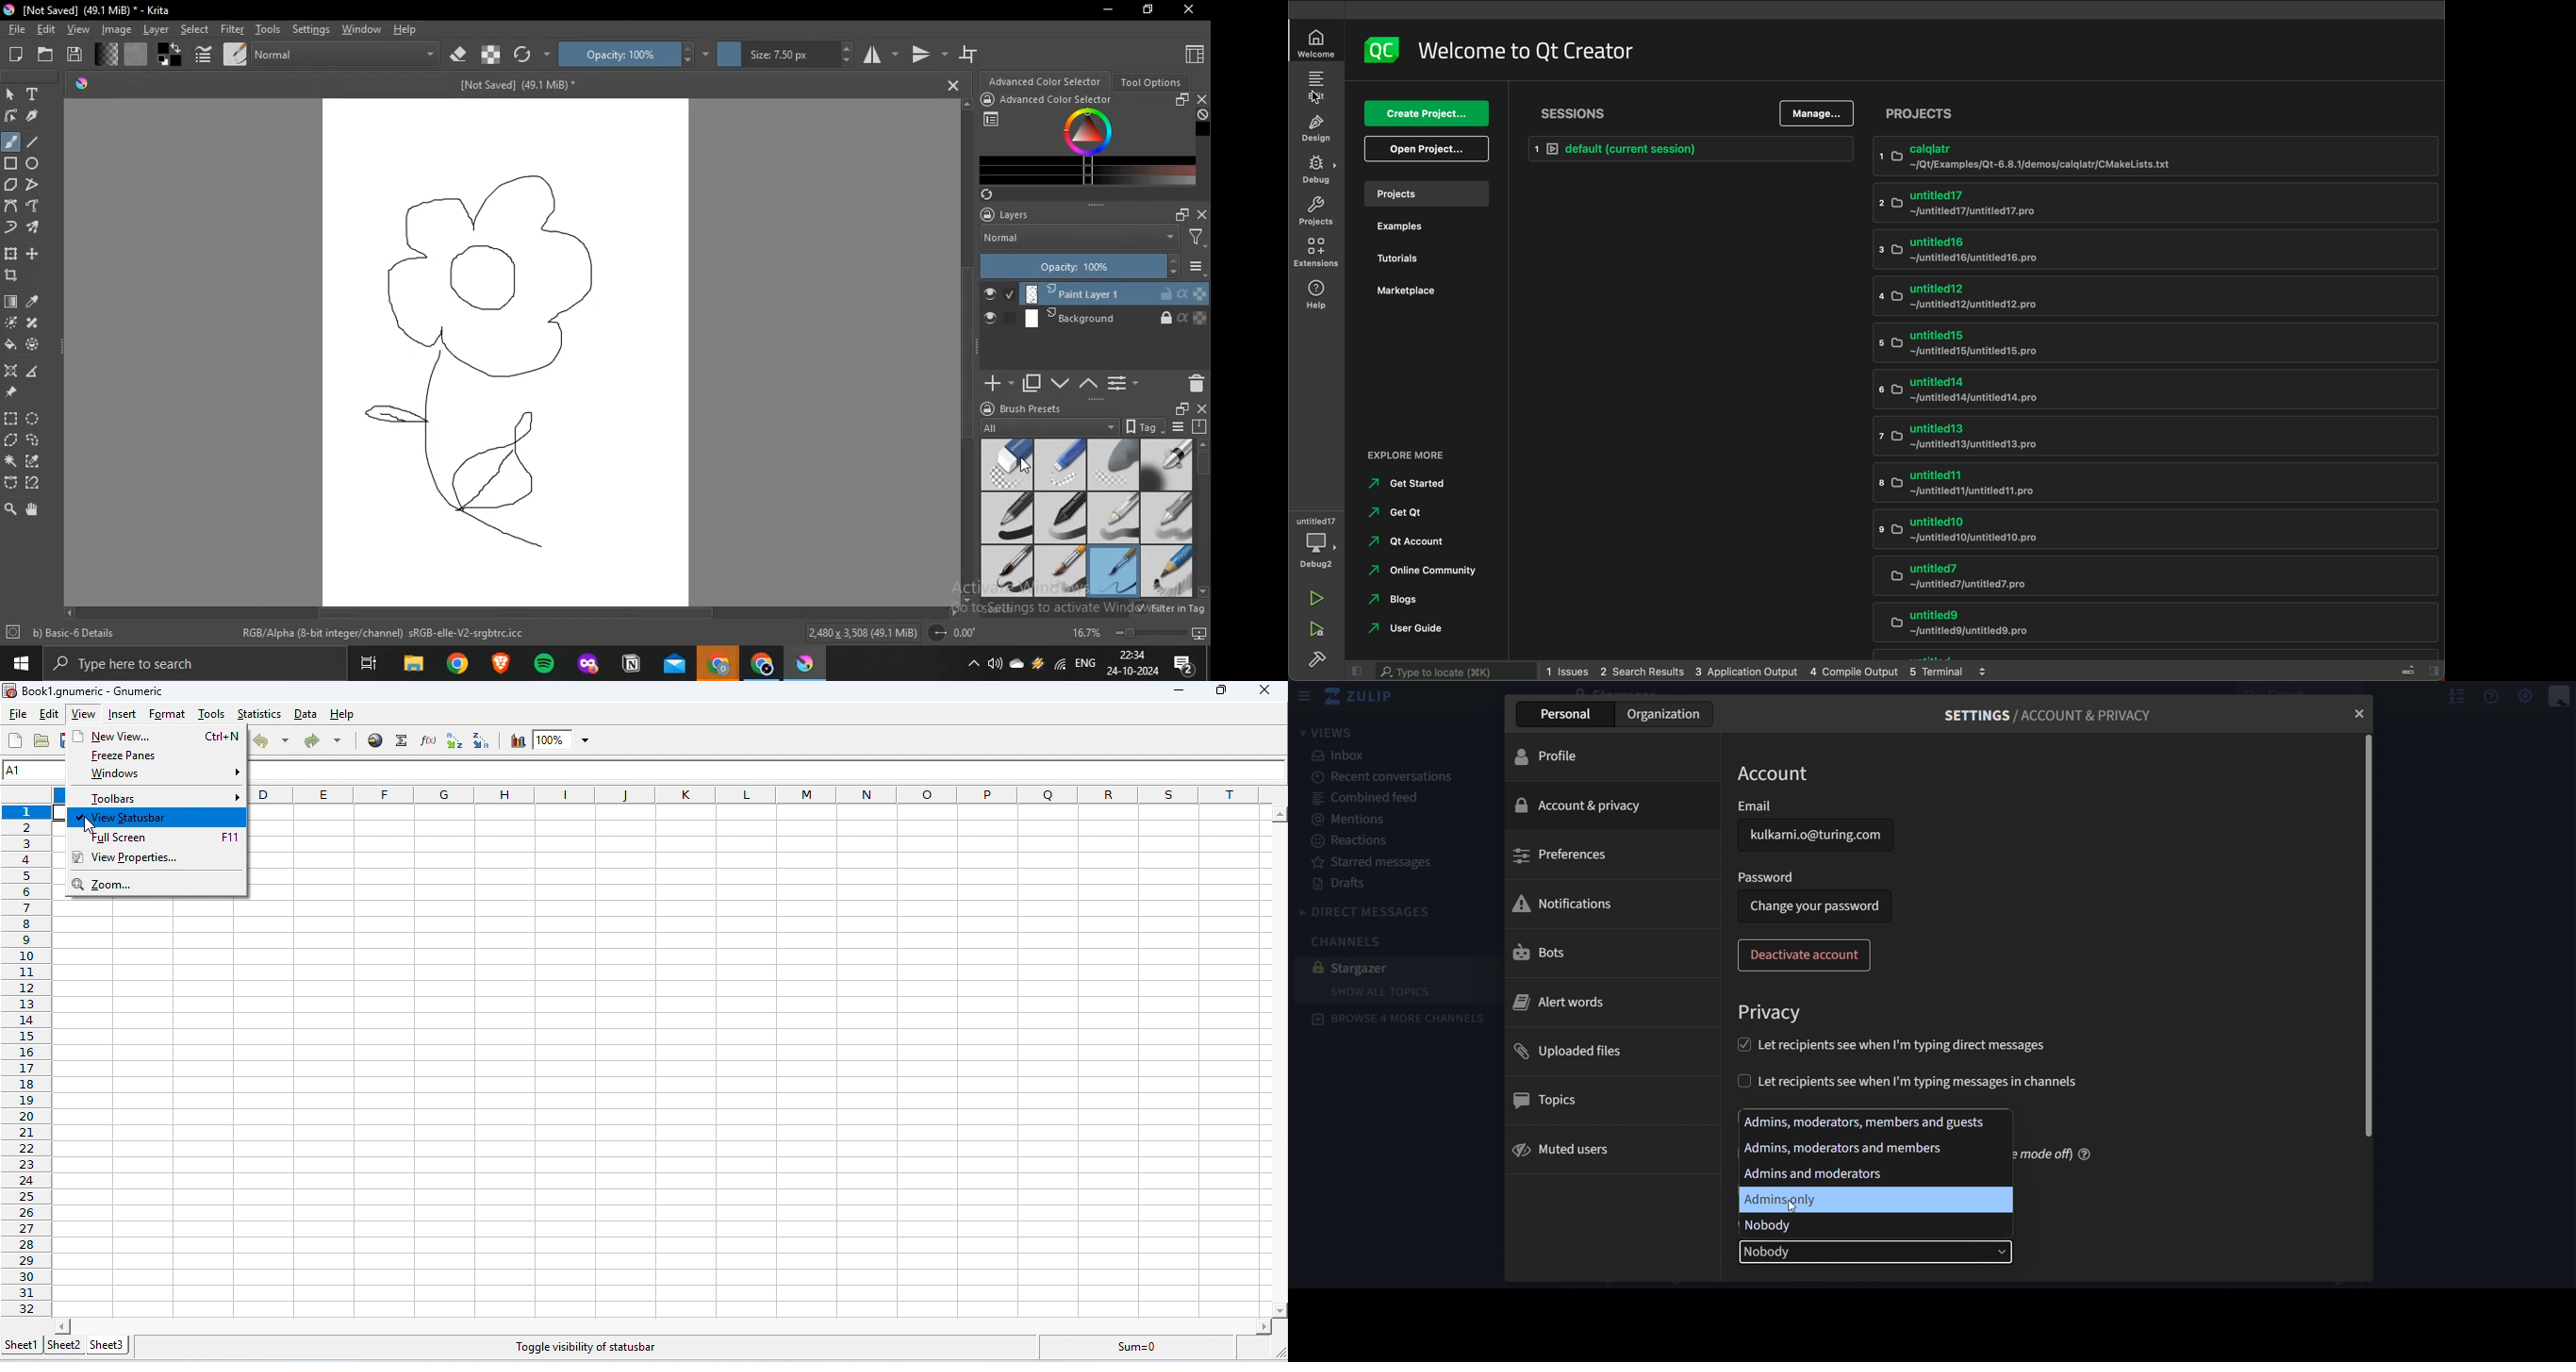 The height and width of the screenshot is (1372, 2576). What do you see at coordinates (1203, 115) in the screenshot?
I see `Undefined` at bounding box center [1203, 115].